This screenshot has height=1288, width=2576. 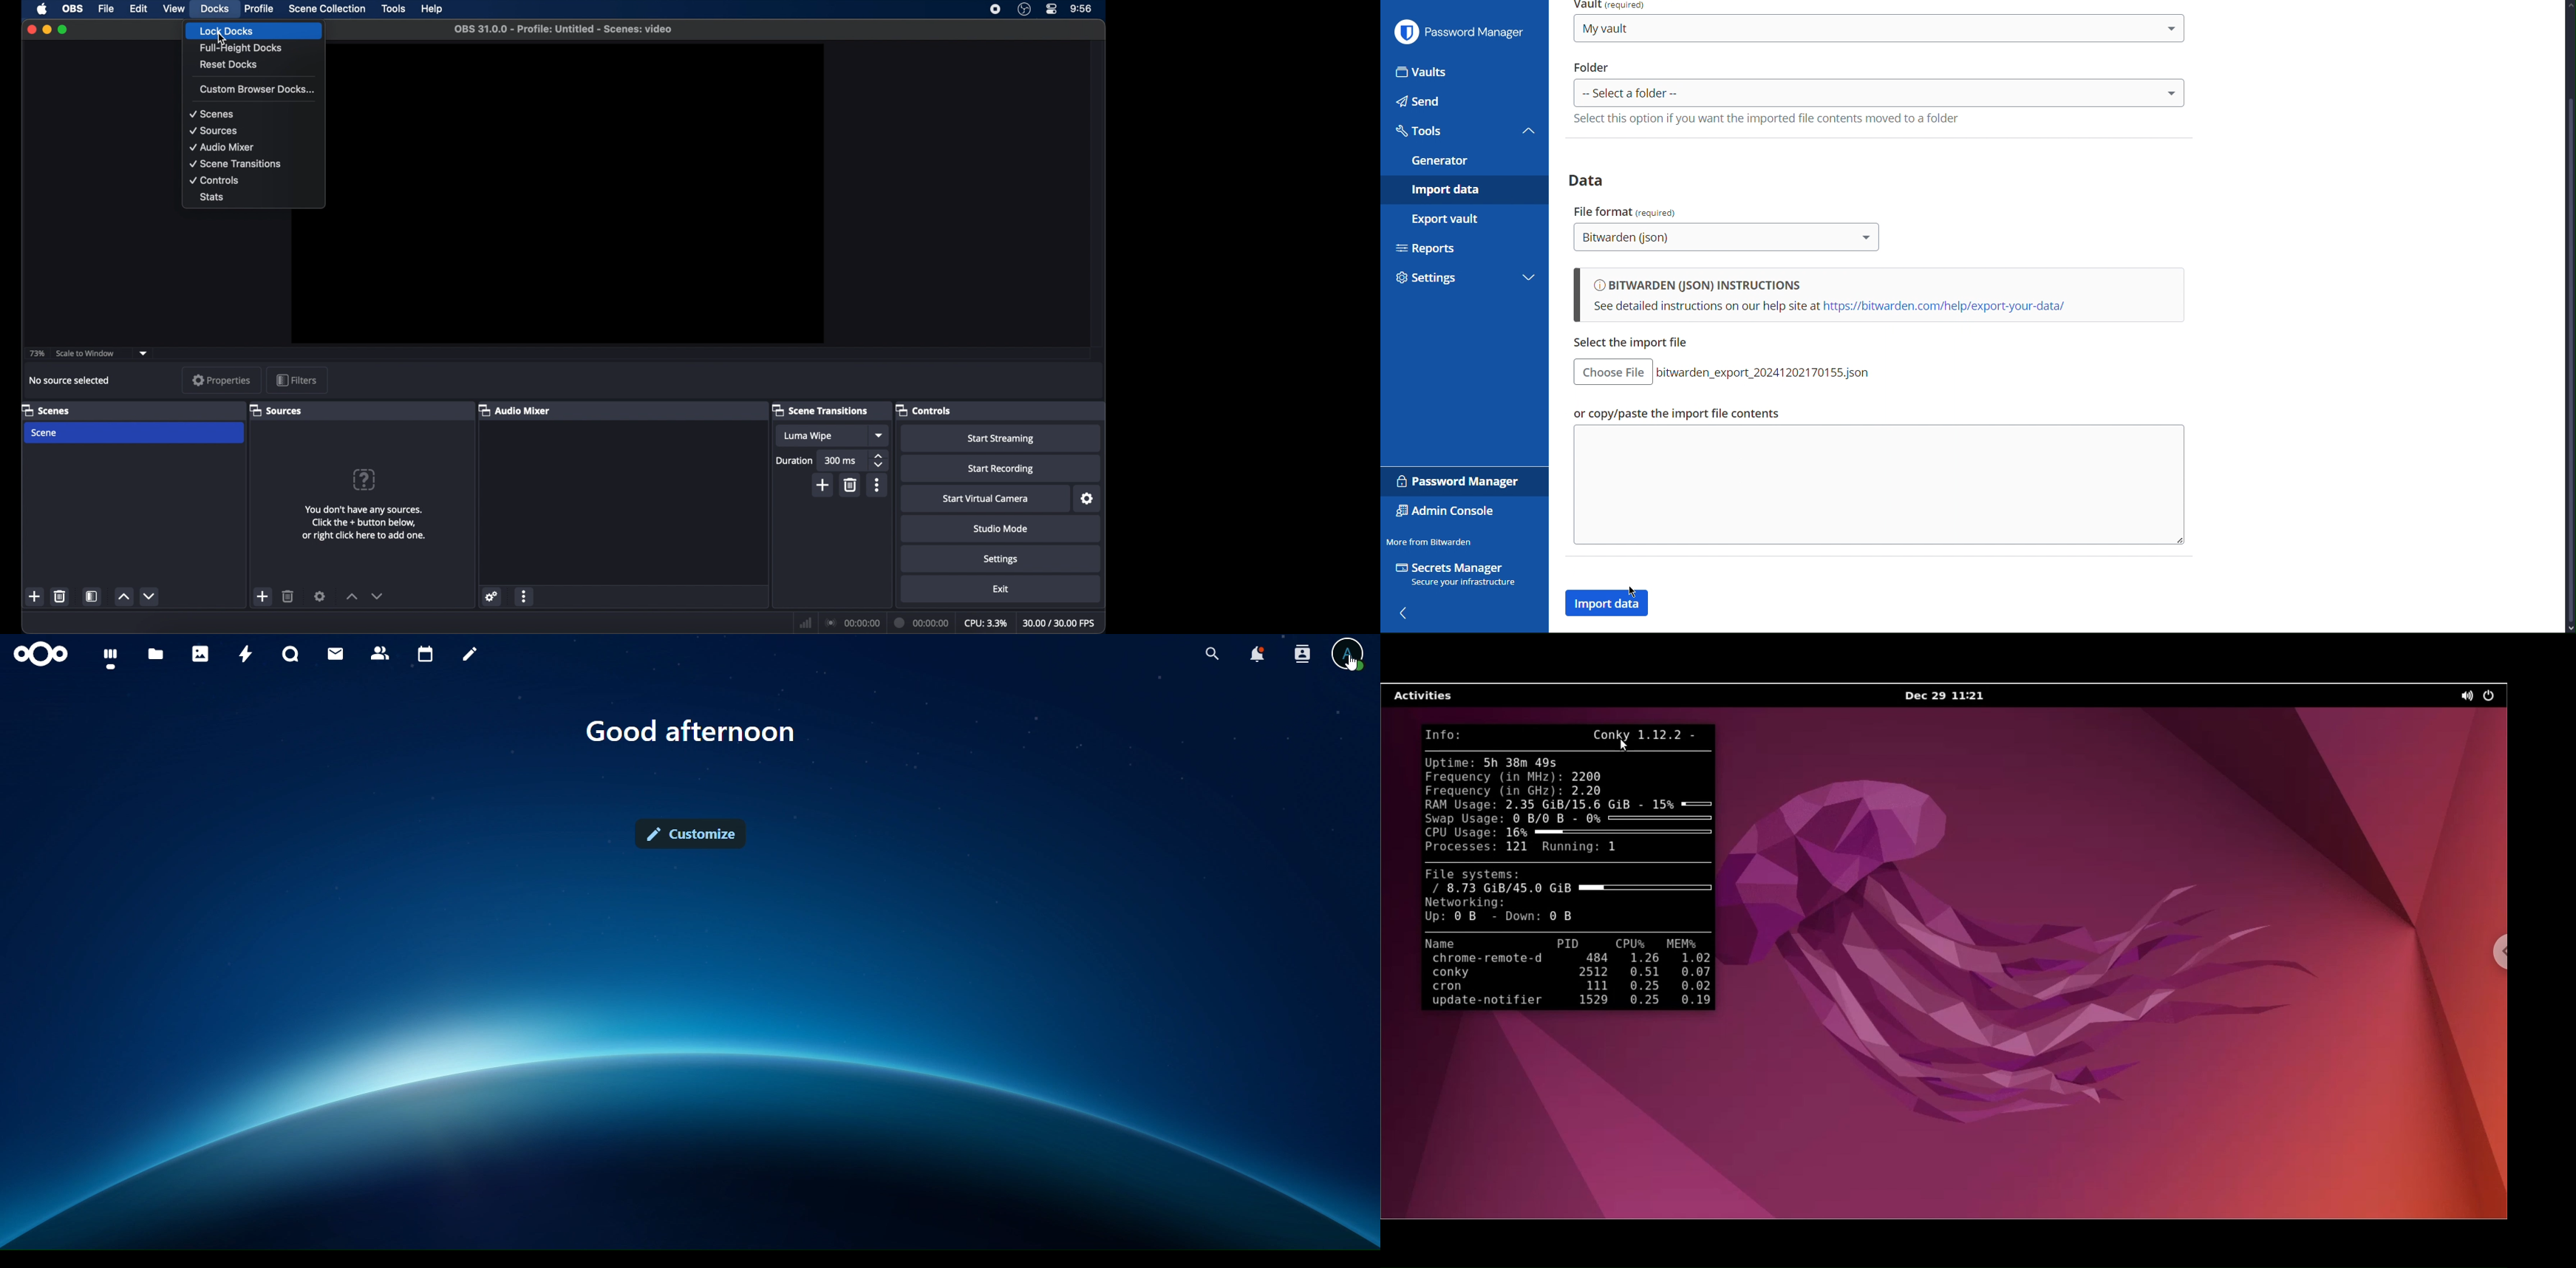 What do you see at coordinates (222, 380) in the screenshot?
I see `properties` at bounding box center [222, 380].